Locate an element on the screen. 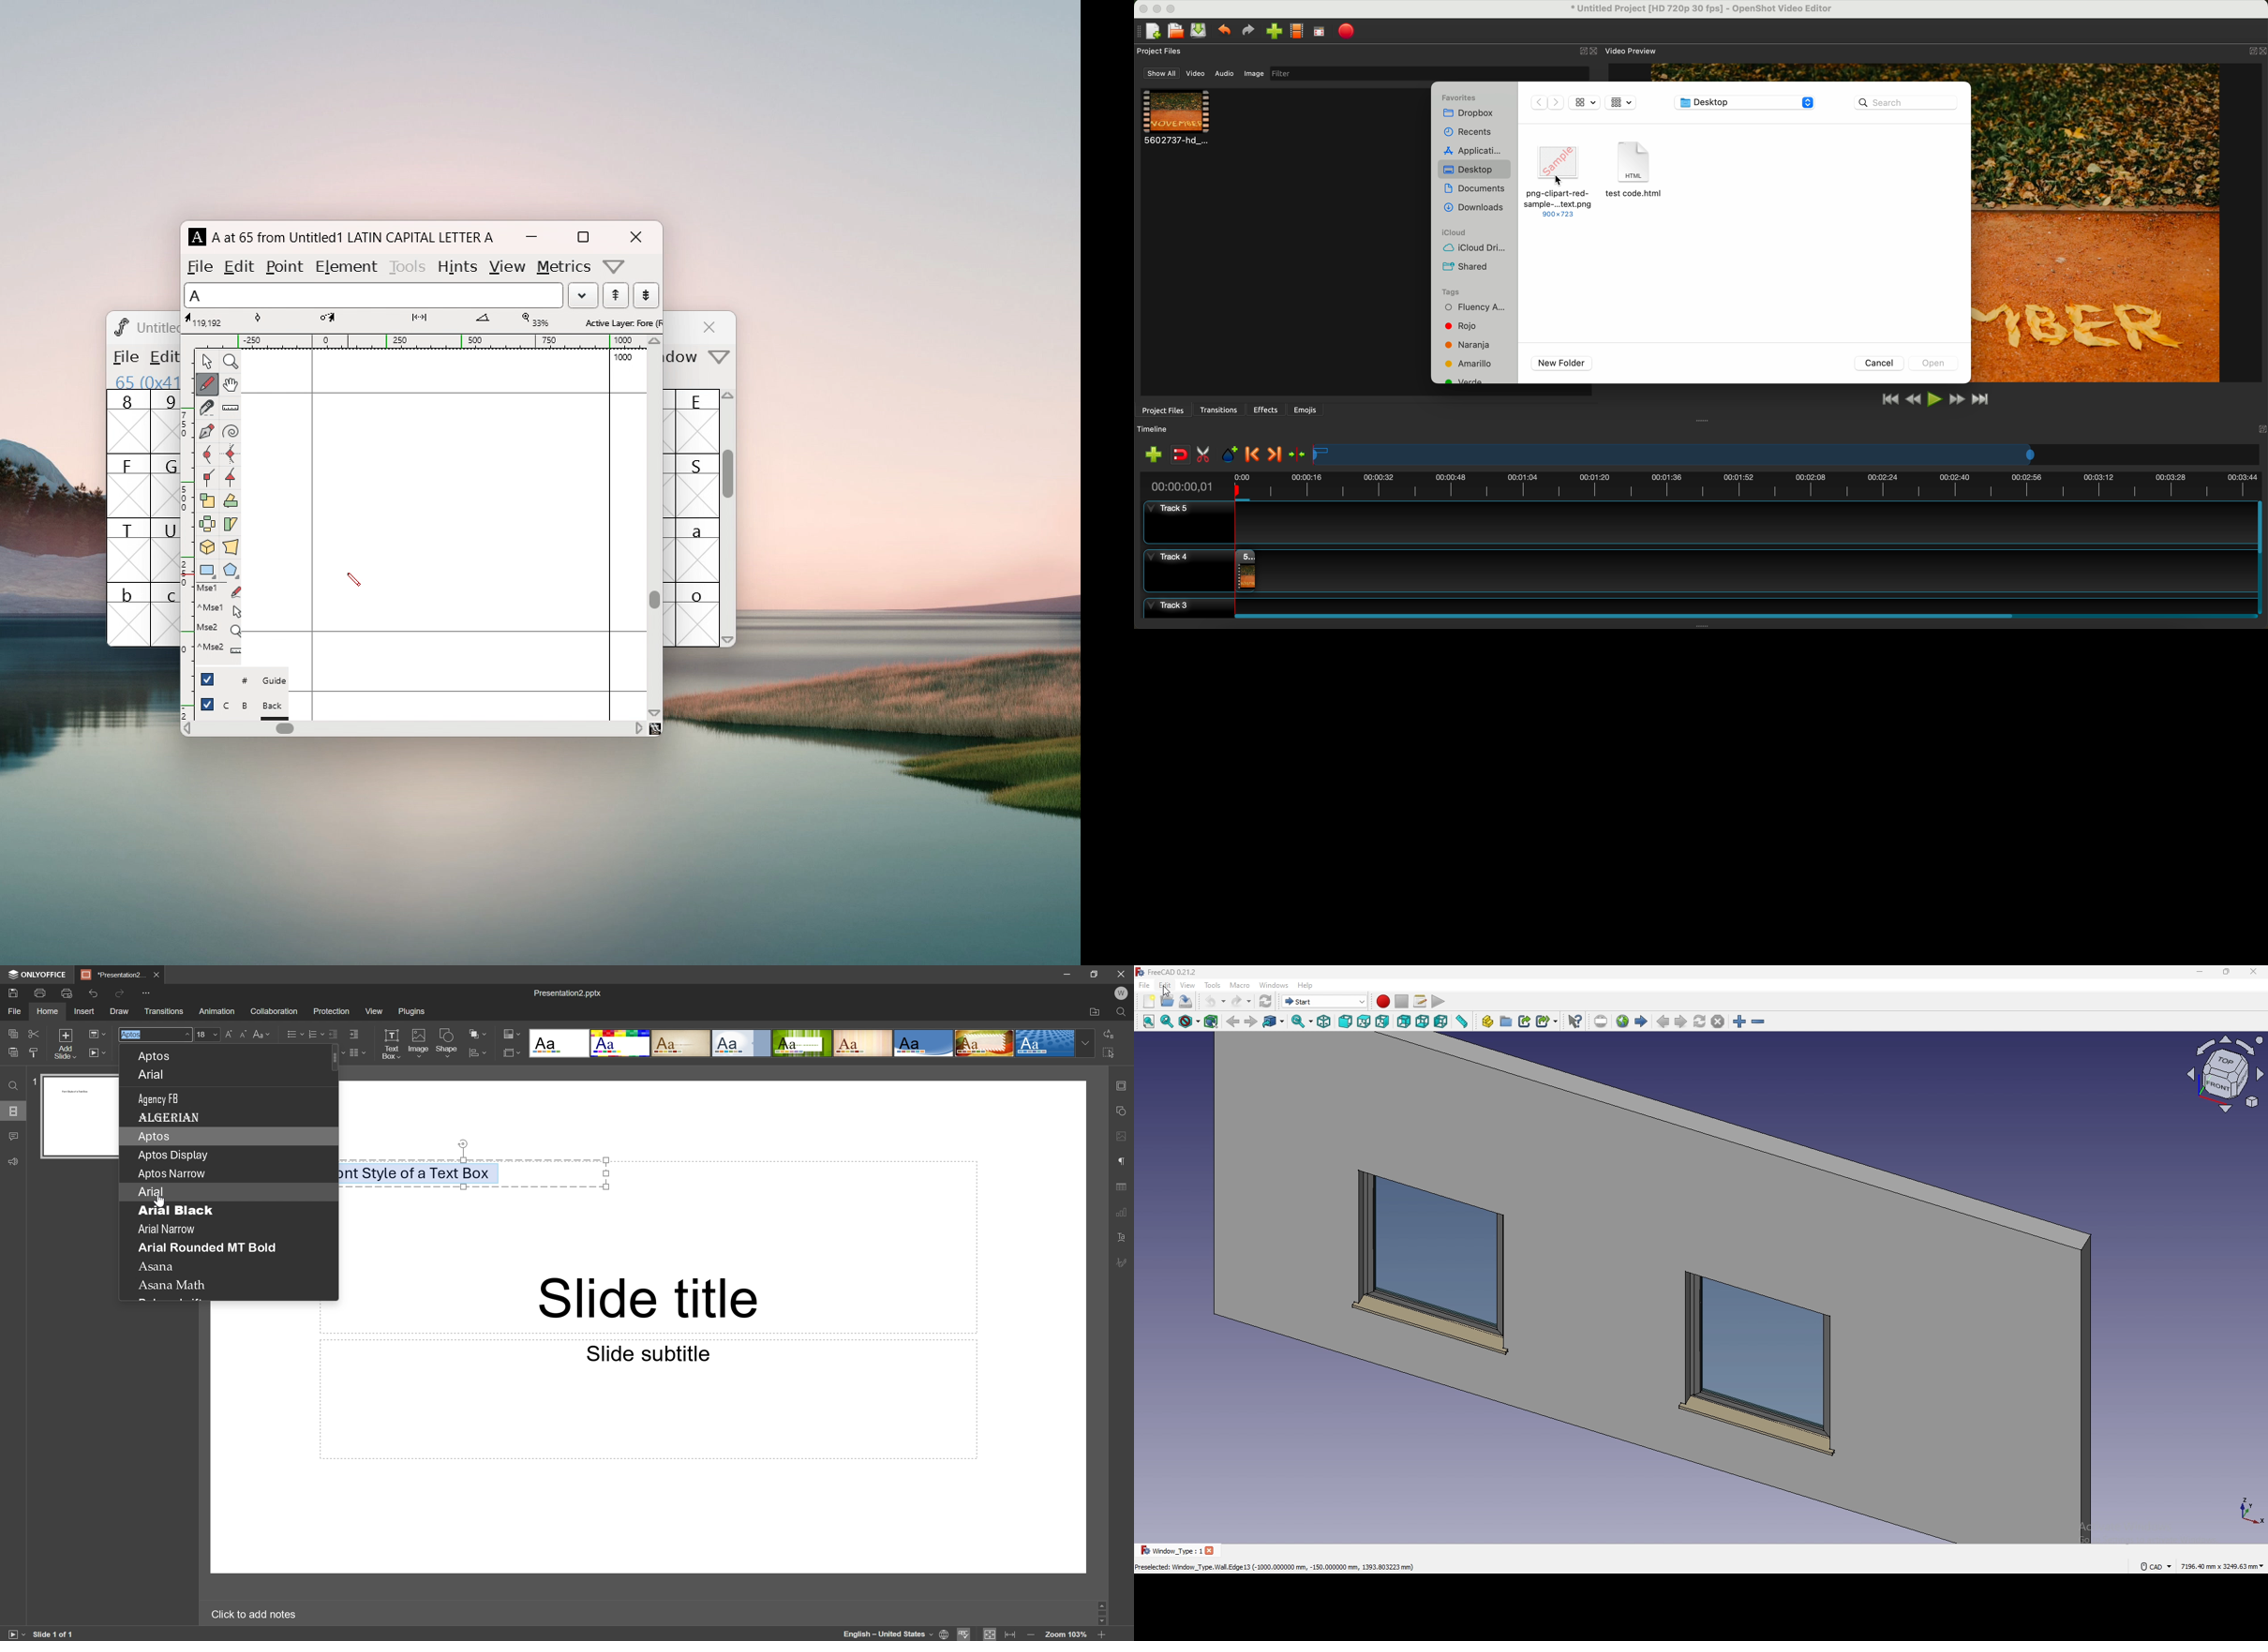  *Presentation2... is located at coordinates (113, 975).